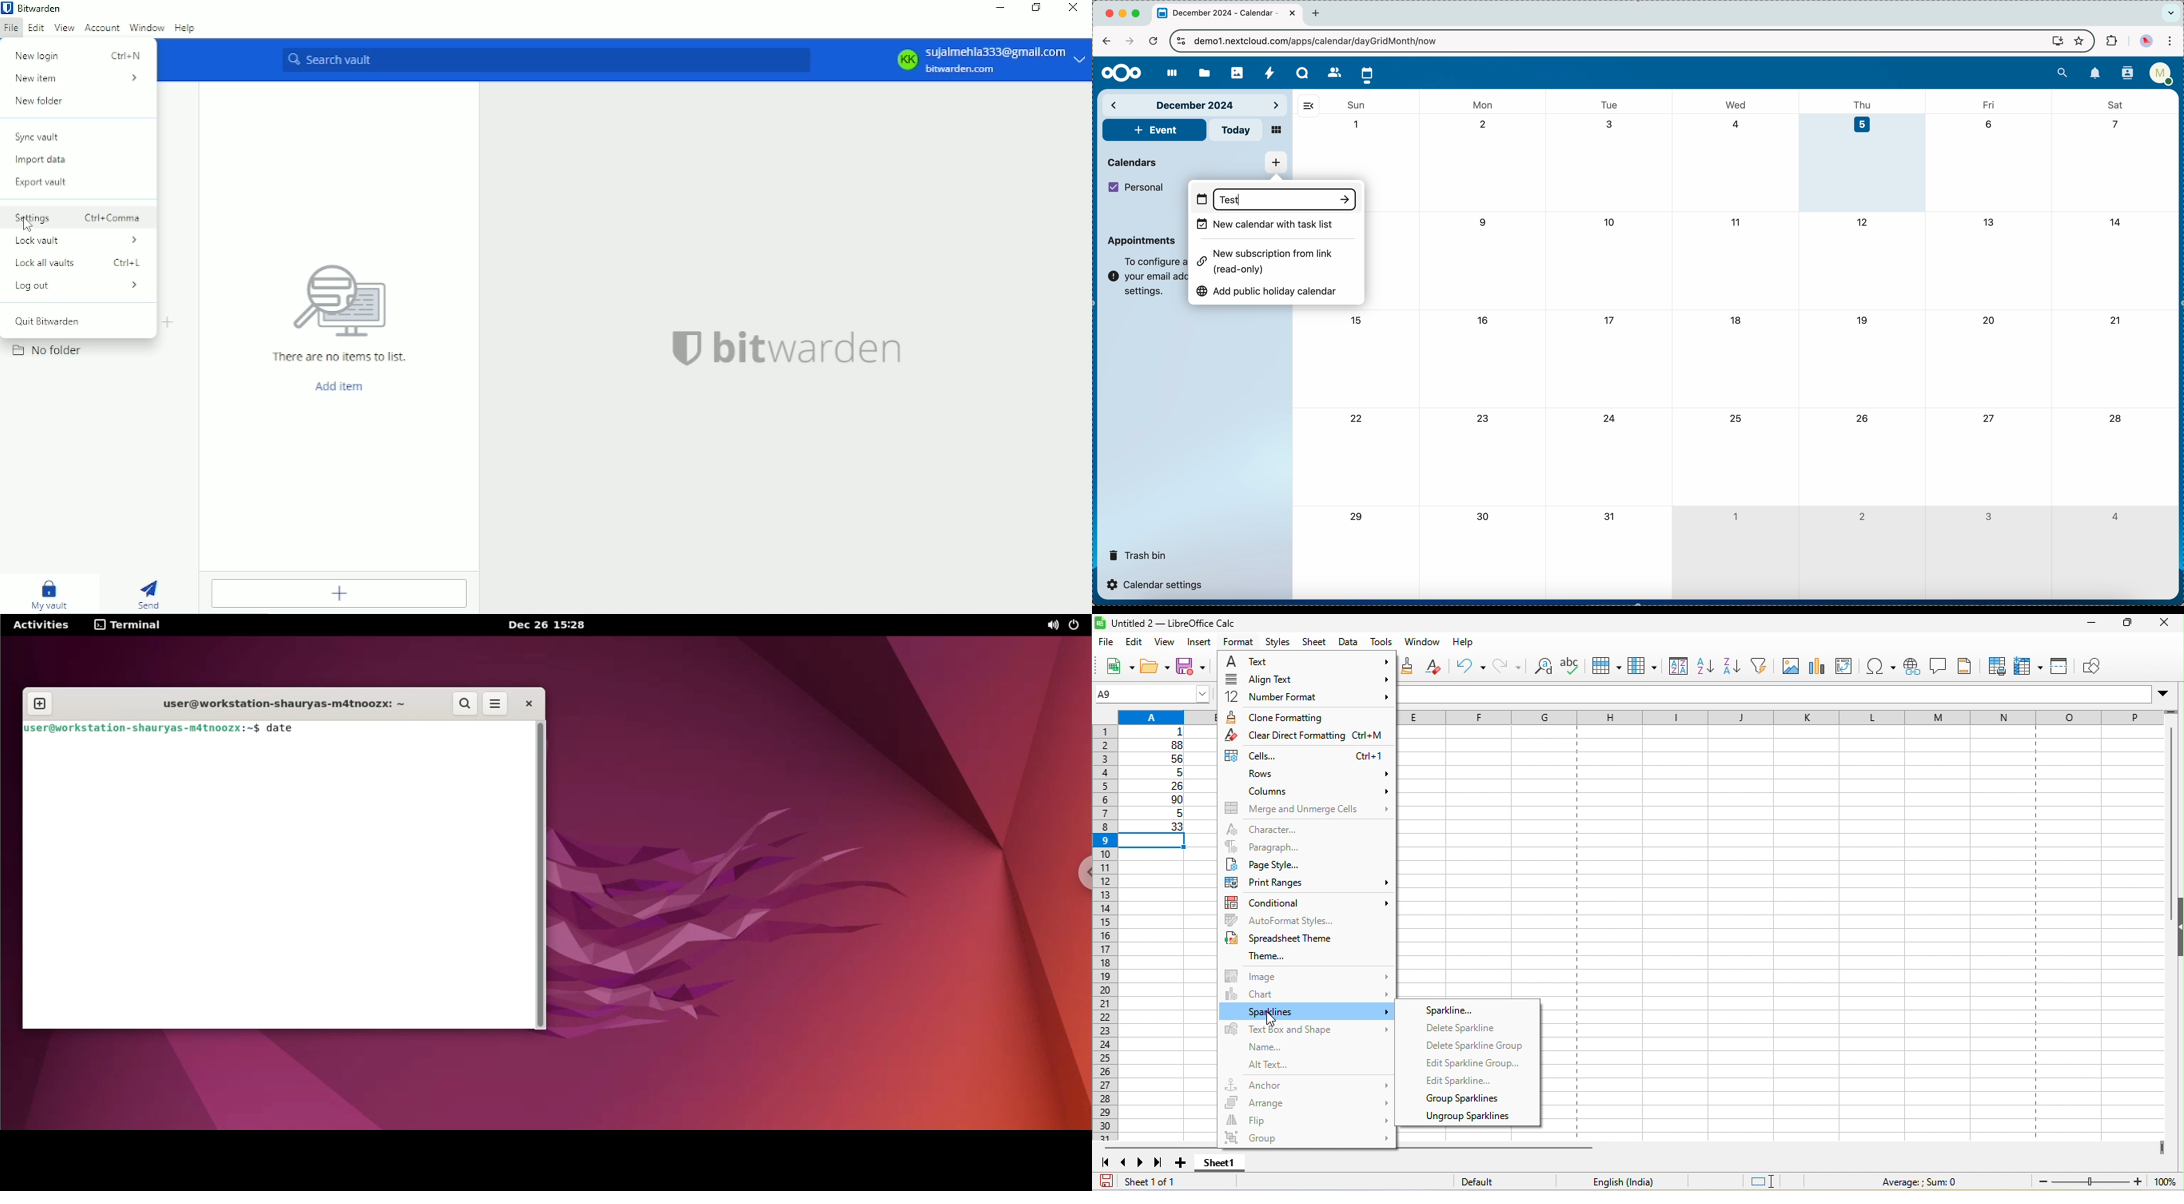  I want to click on 14, so click(2118, 221).